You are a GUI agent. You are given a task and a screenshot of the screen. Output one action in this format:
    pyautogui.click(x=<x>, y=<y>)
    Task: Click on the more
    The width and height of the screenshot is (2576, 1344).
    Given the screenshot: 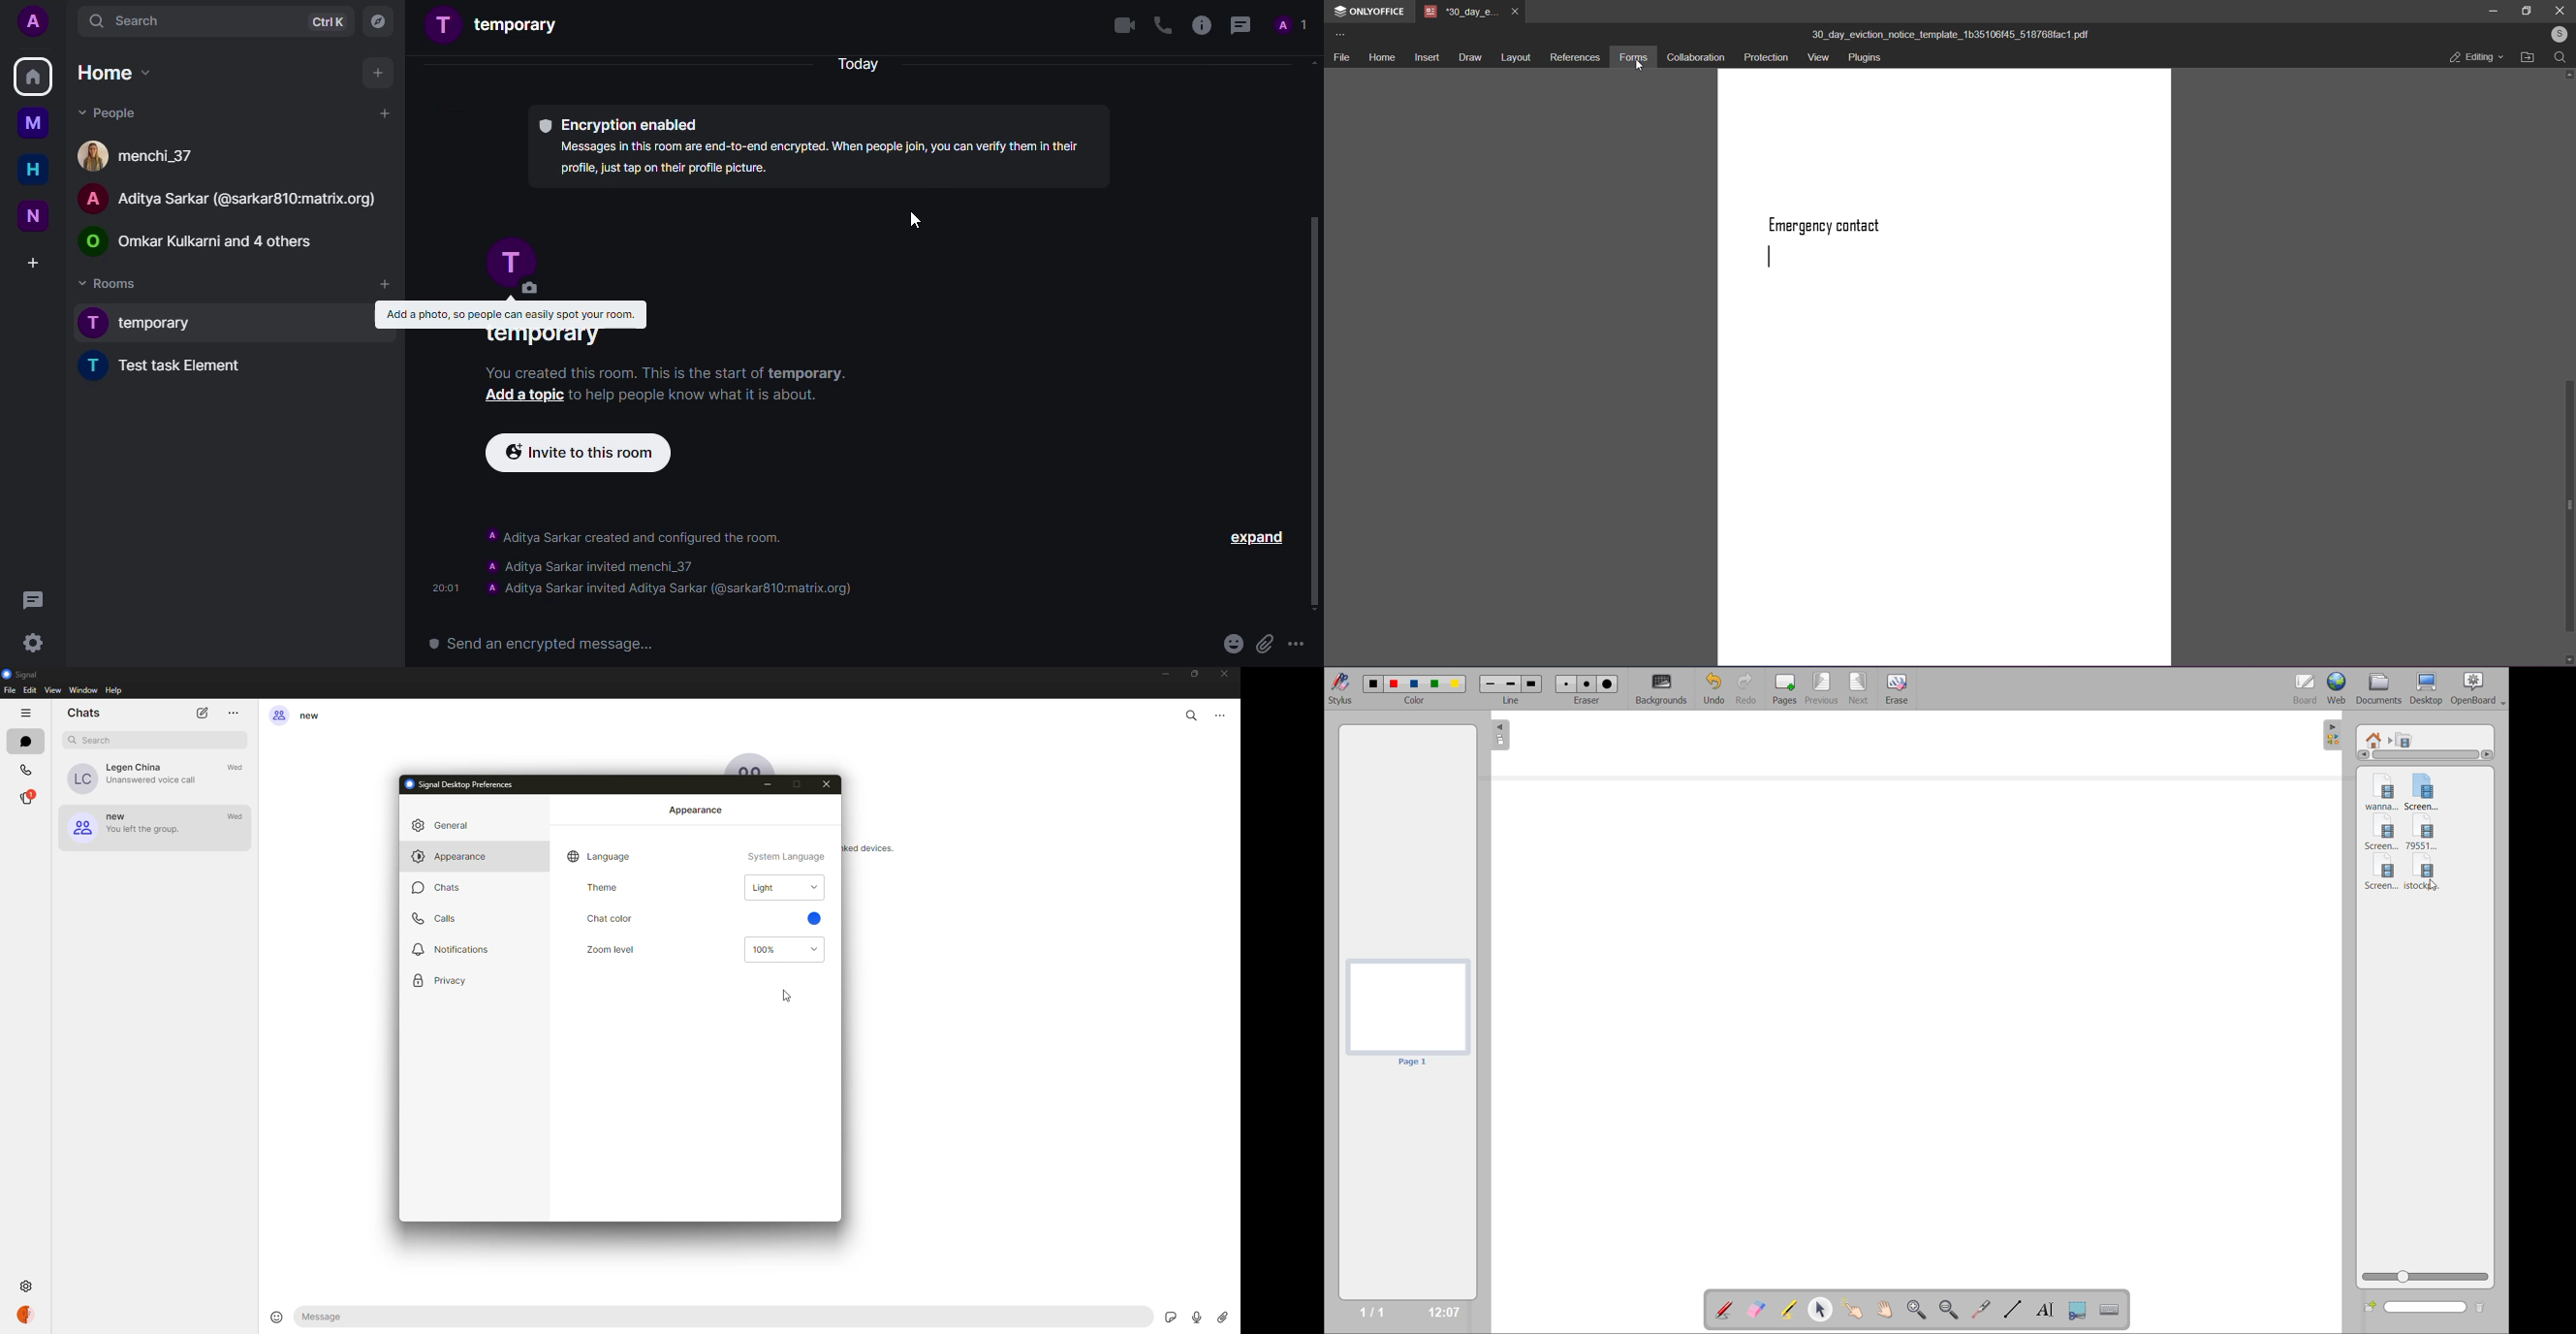 What is the action you would take?
    pyautogui.click(x=234, y=713)
    